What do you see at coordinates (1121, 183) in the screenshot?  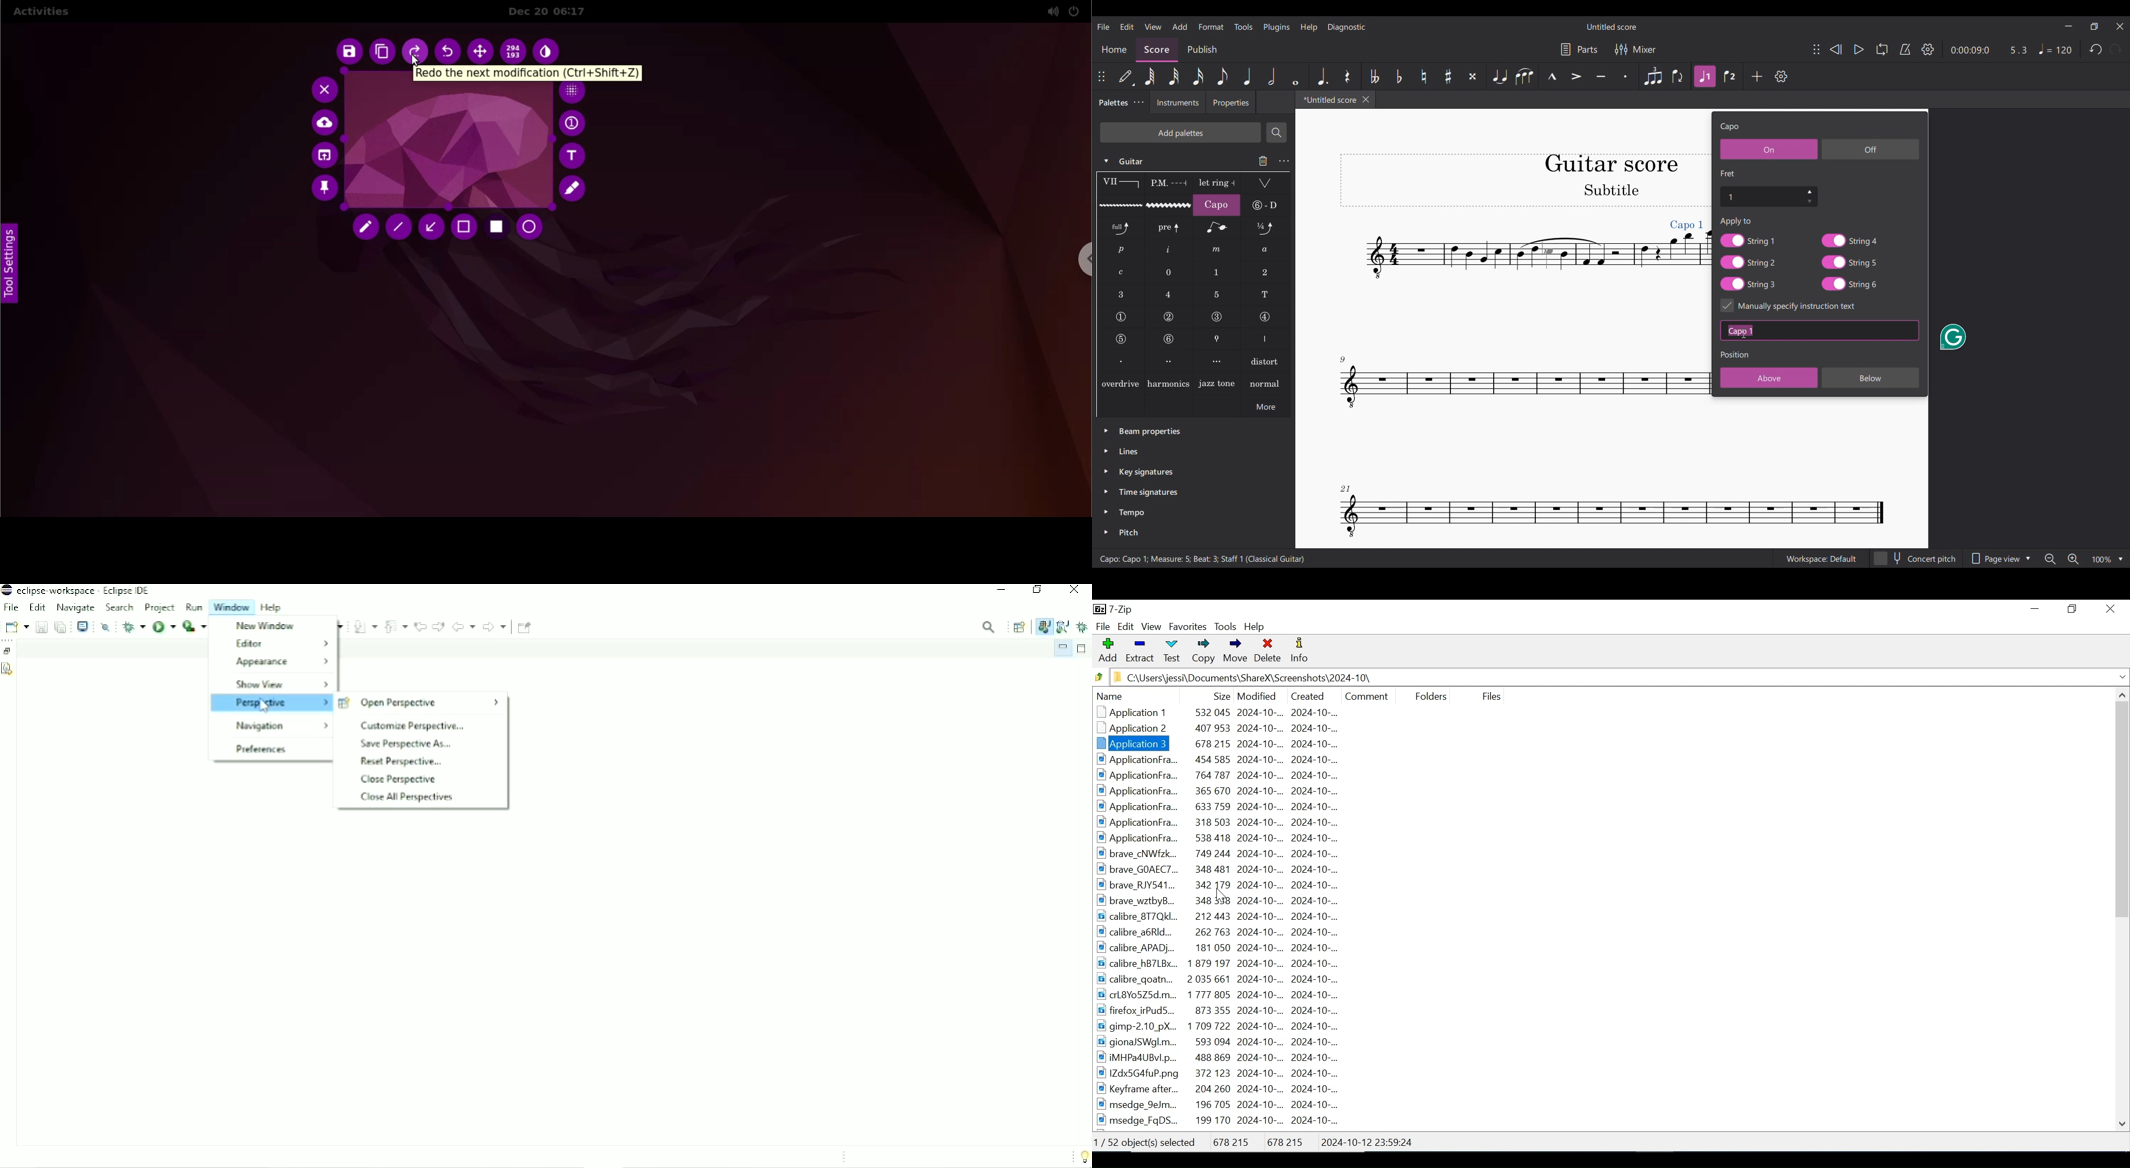 I see `Barre line` at bounding box center [1121, 183].